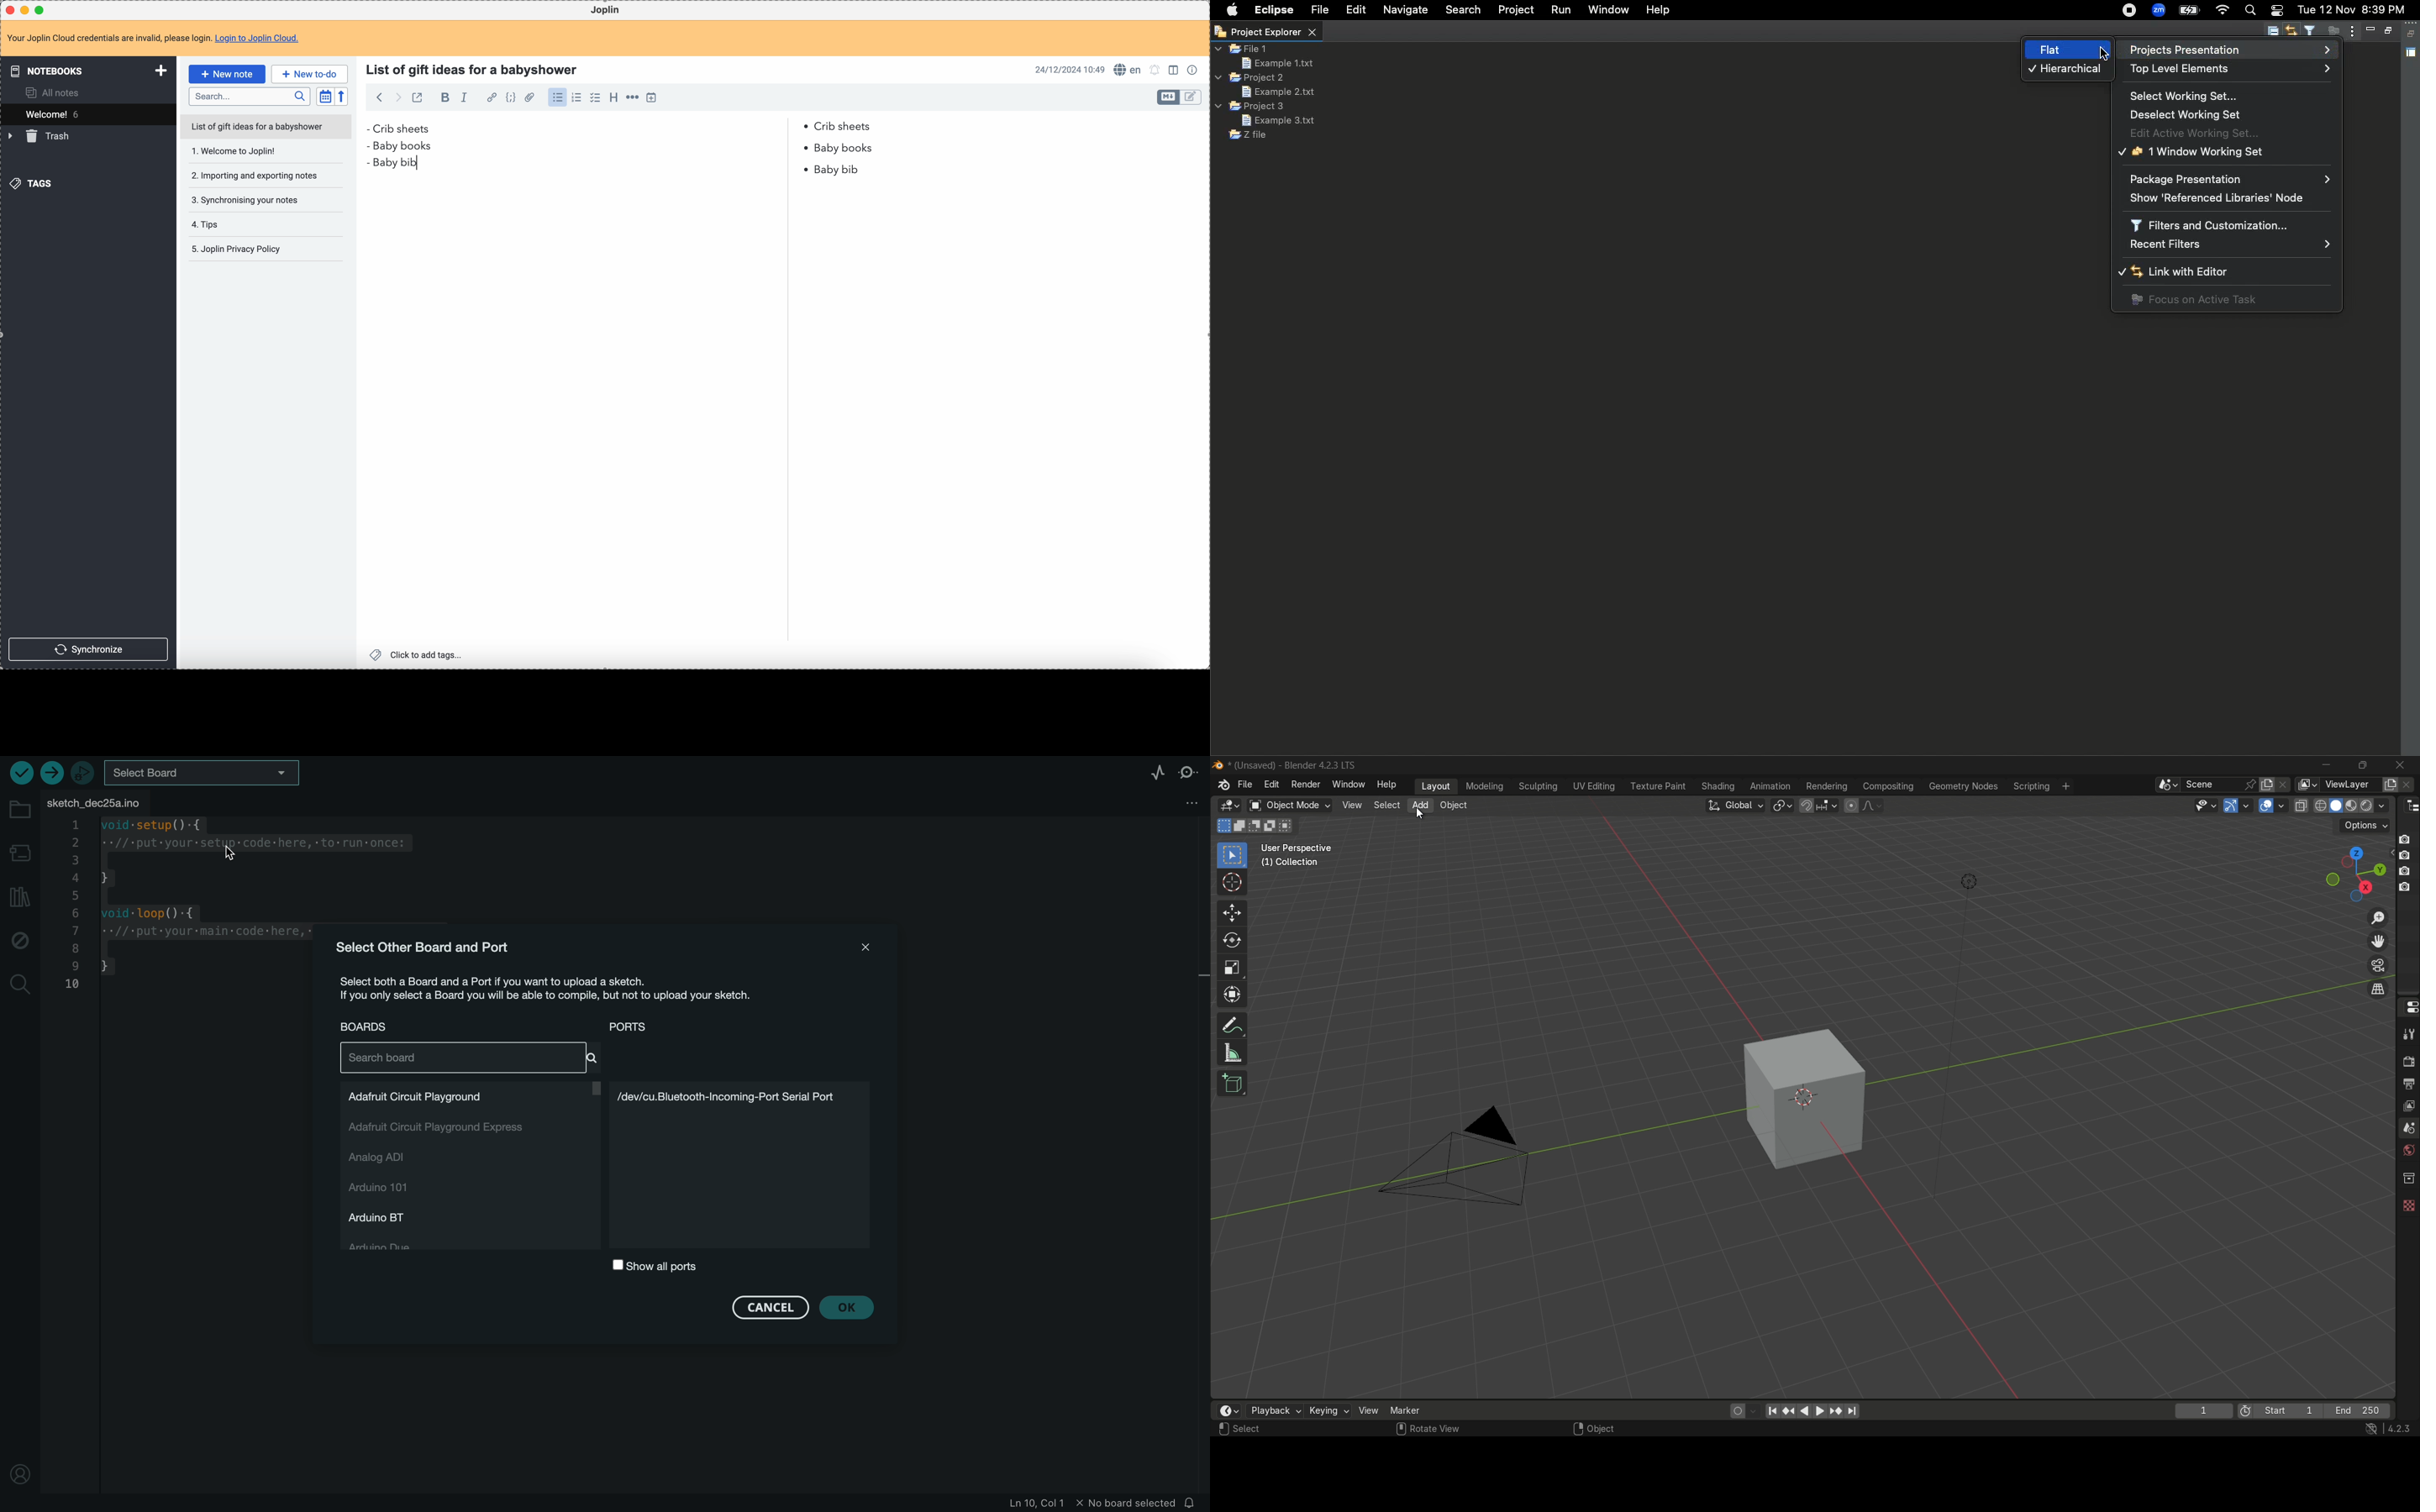 Image resolution: width=2436 pixels, height=1512 pixels. I want to click on Crib sheets, so click(625, 128).